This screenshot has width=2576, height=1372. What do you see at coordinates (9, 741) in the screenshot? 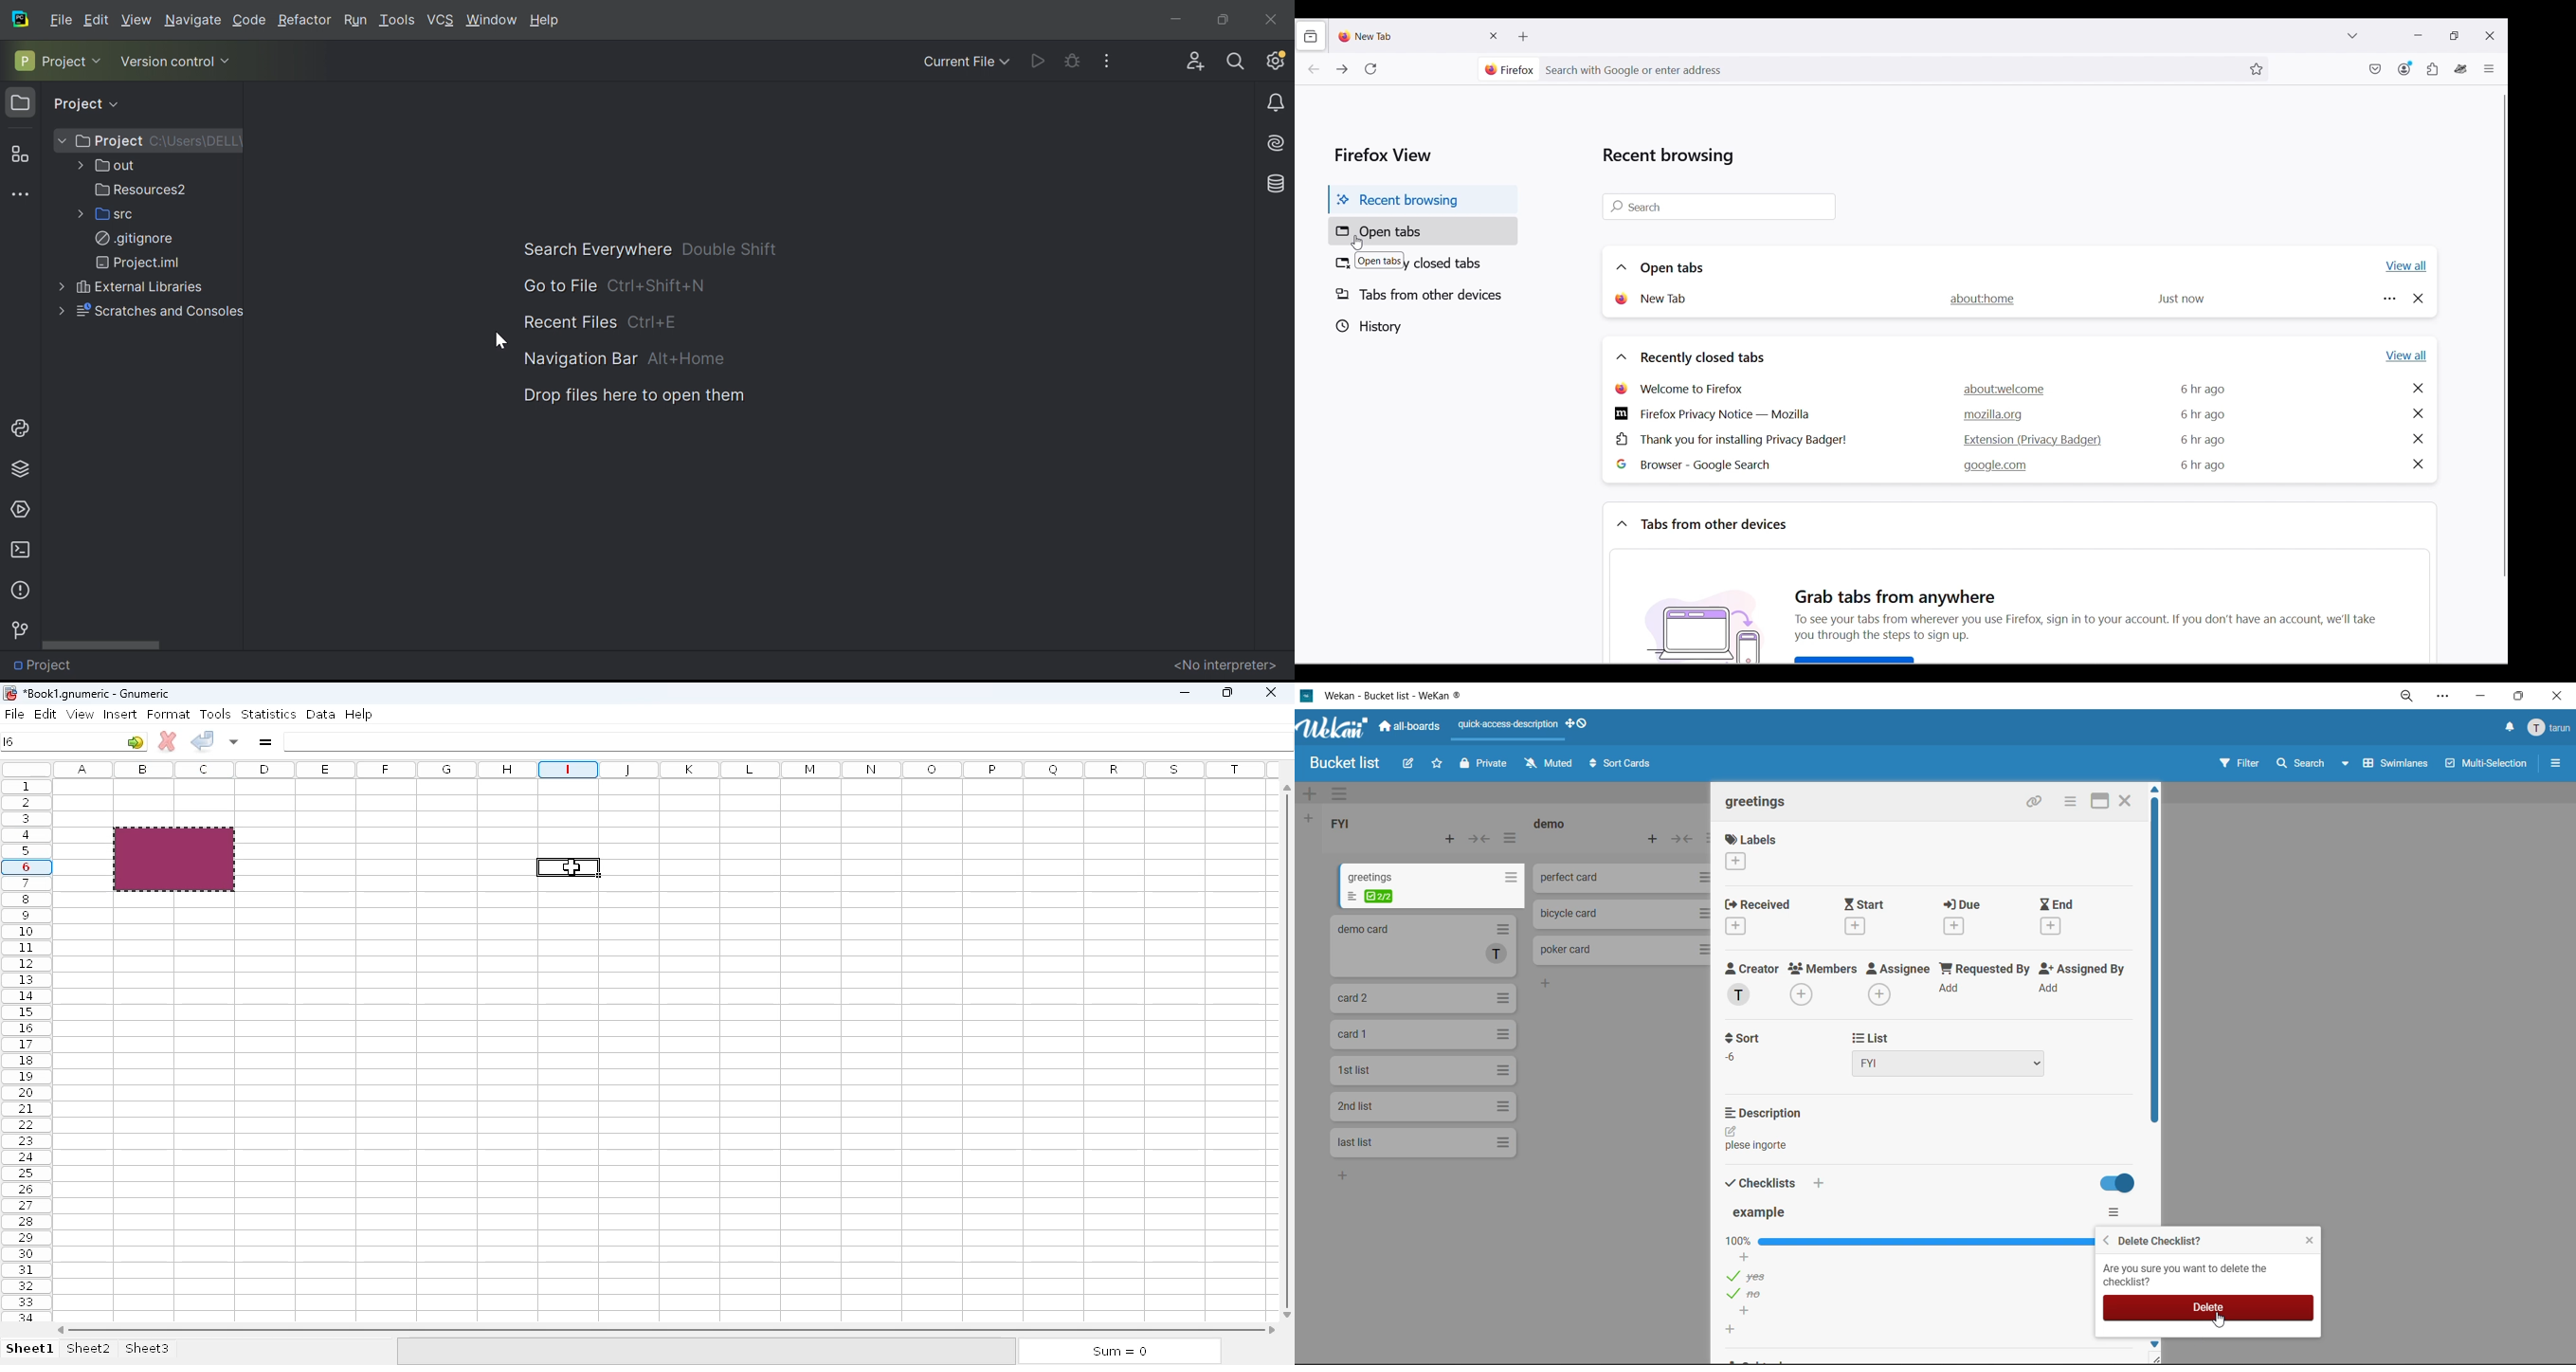
I see `I6` at bounding box center [9, 741].